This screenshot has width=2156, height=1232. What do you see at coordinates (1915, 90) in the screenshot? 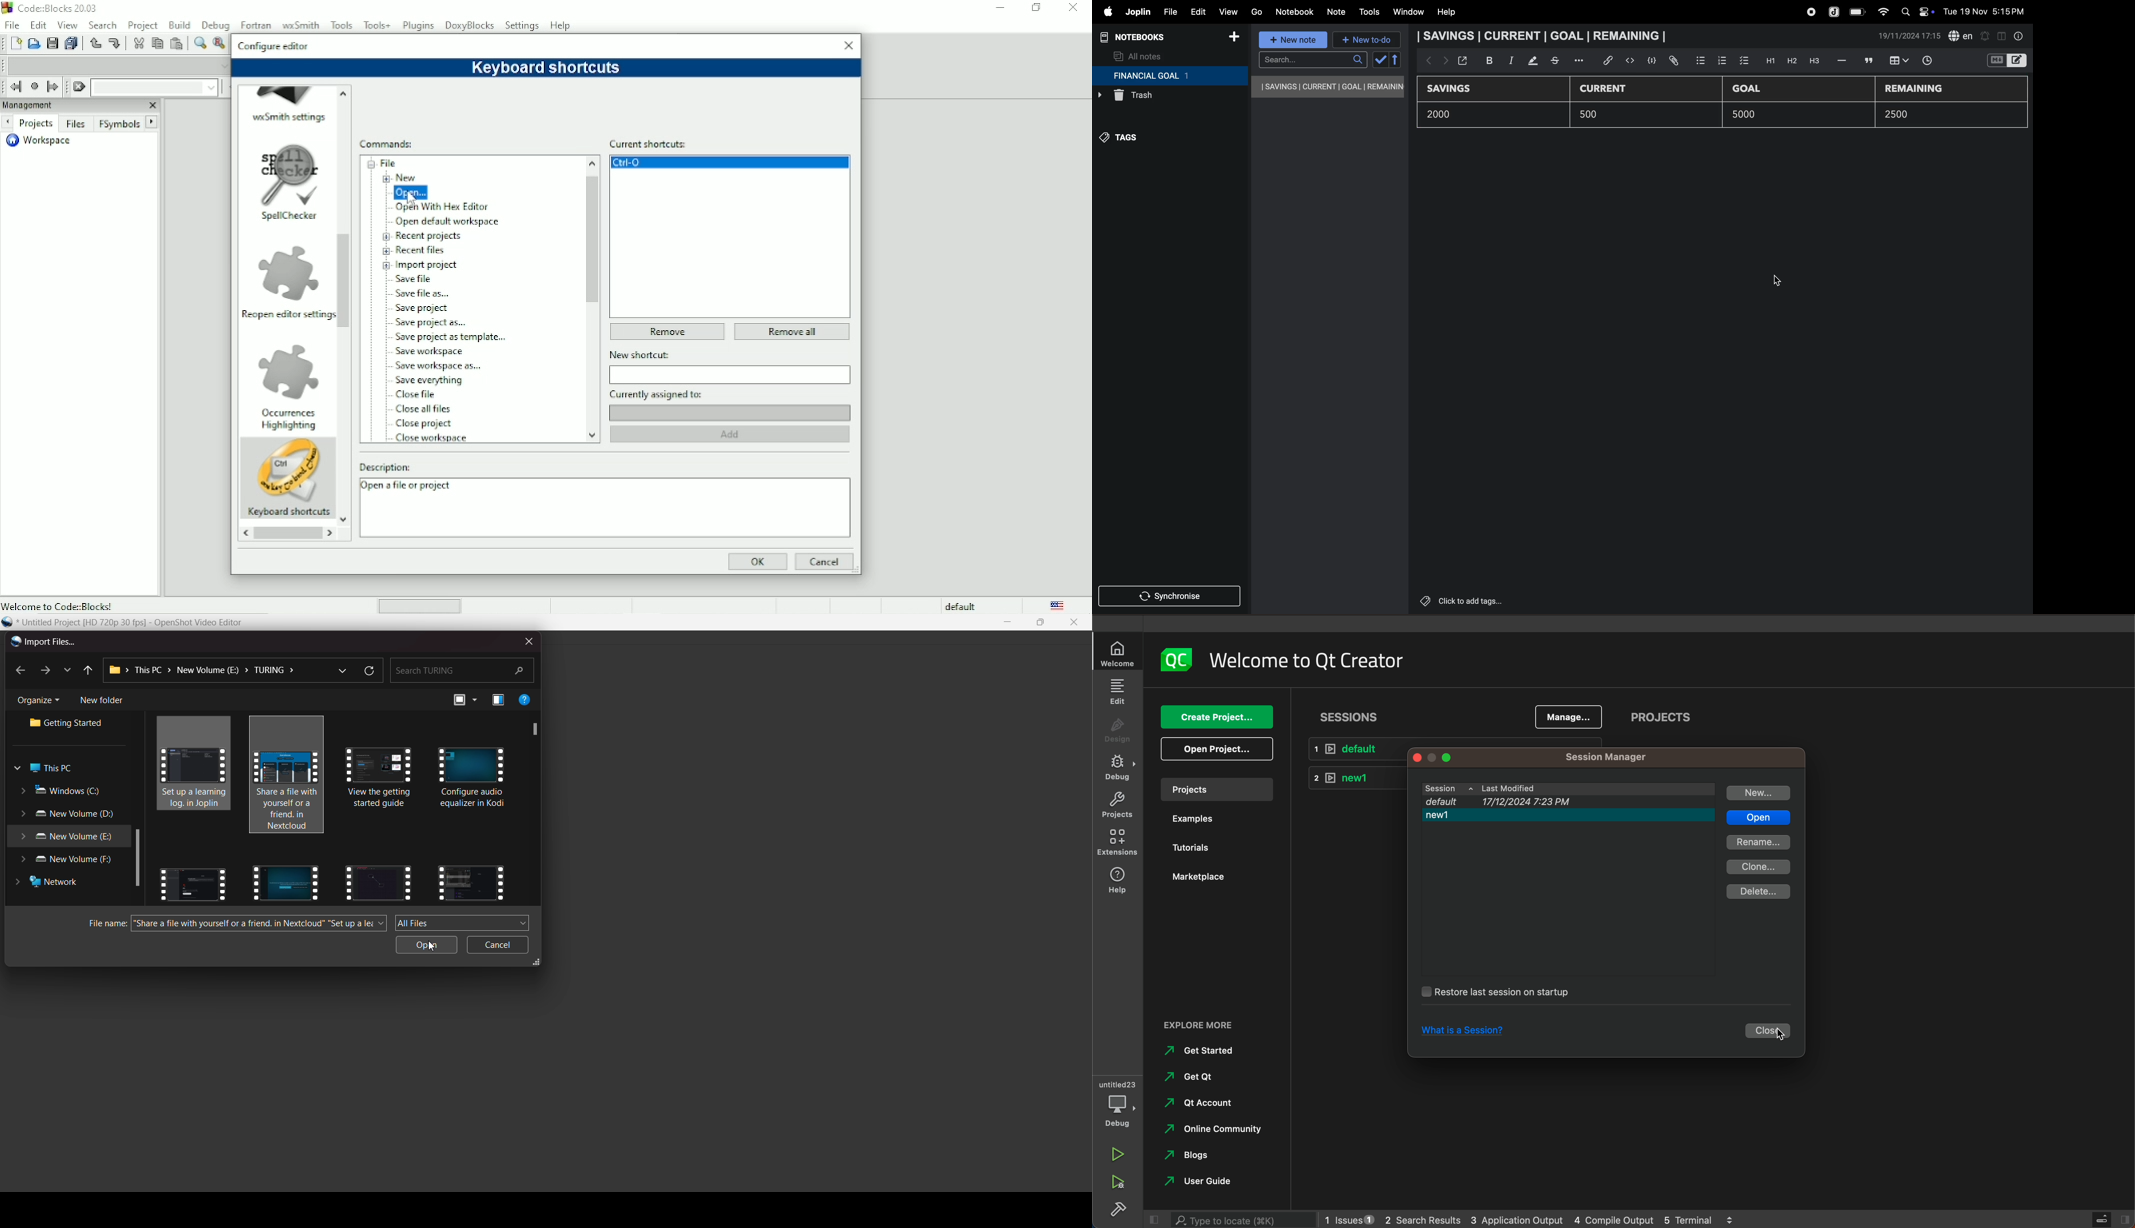
I see `remaining` at bounding box center [1915, 90].